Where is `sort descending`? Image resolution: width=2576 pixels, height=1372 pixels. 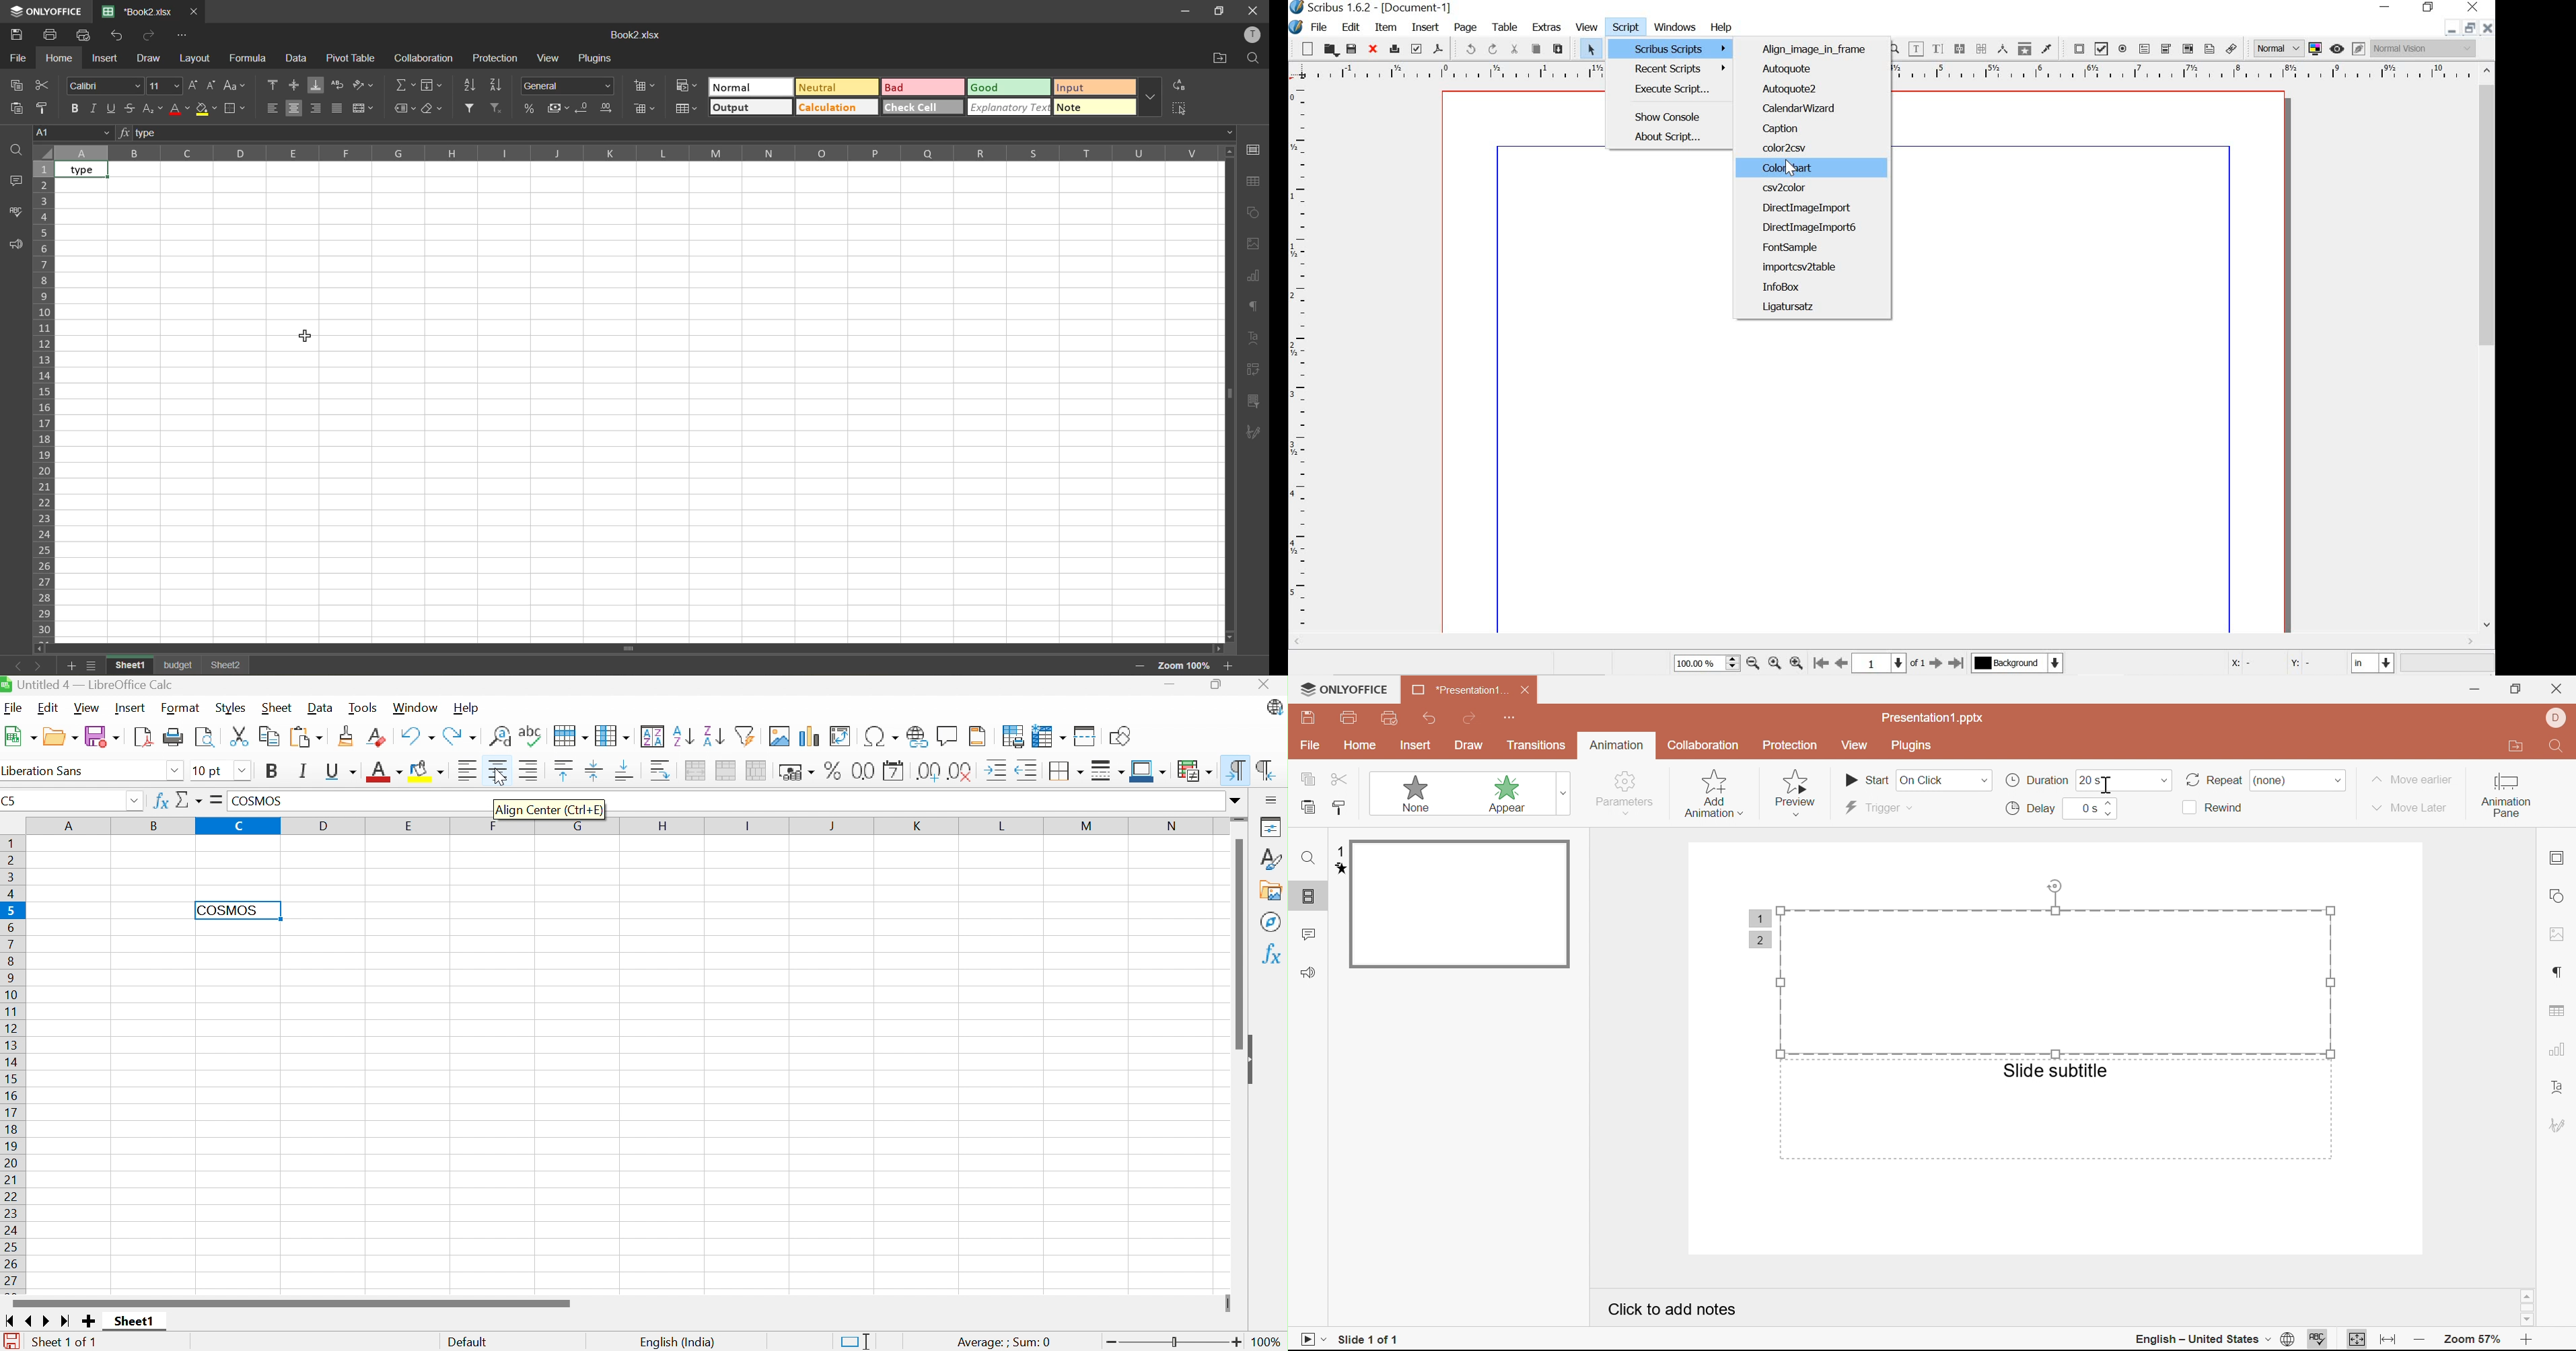
sort descending is located at coordinates (500, 87).